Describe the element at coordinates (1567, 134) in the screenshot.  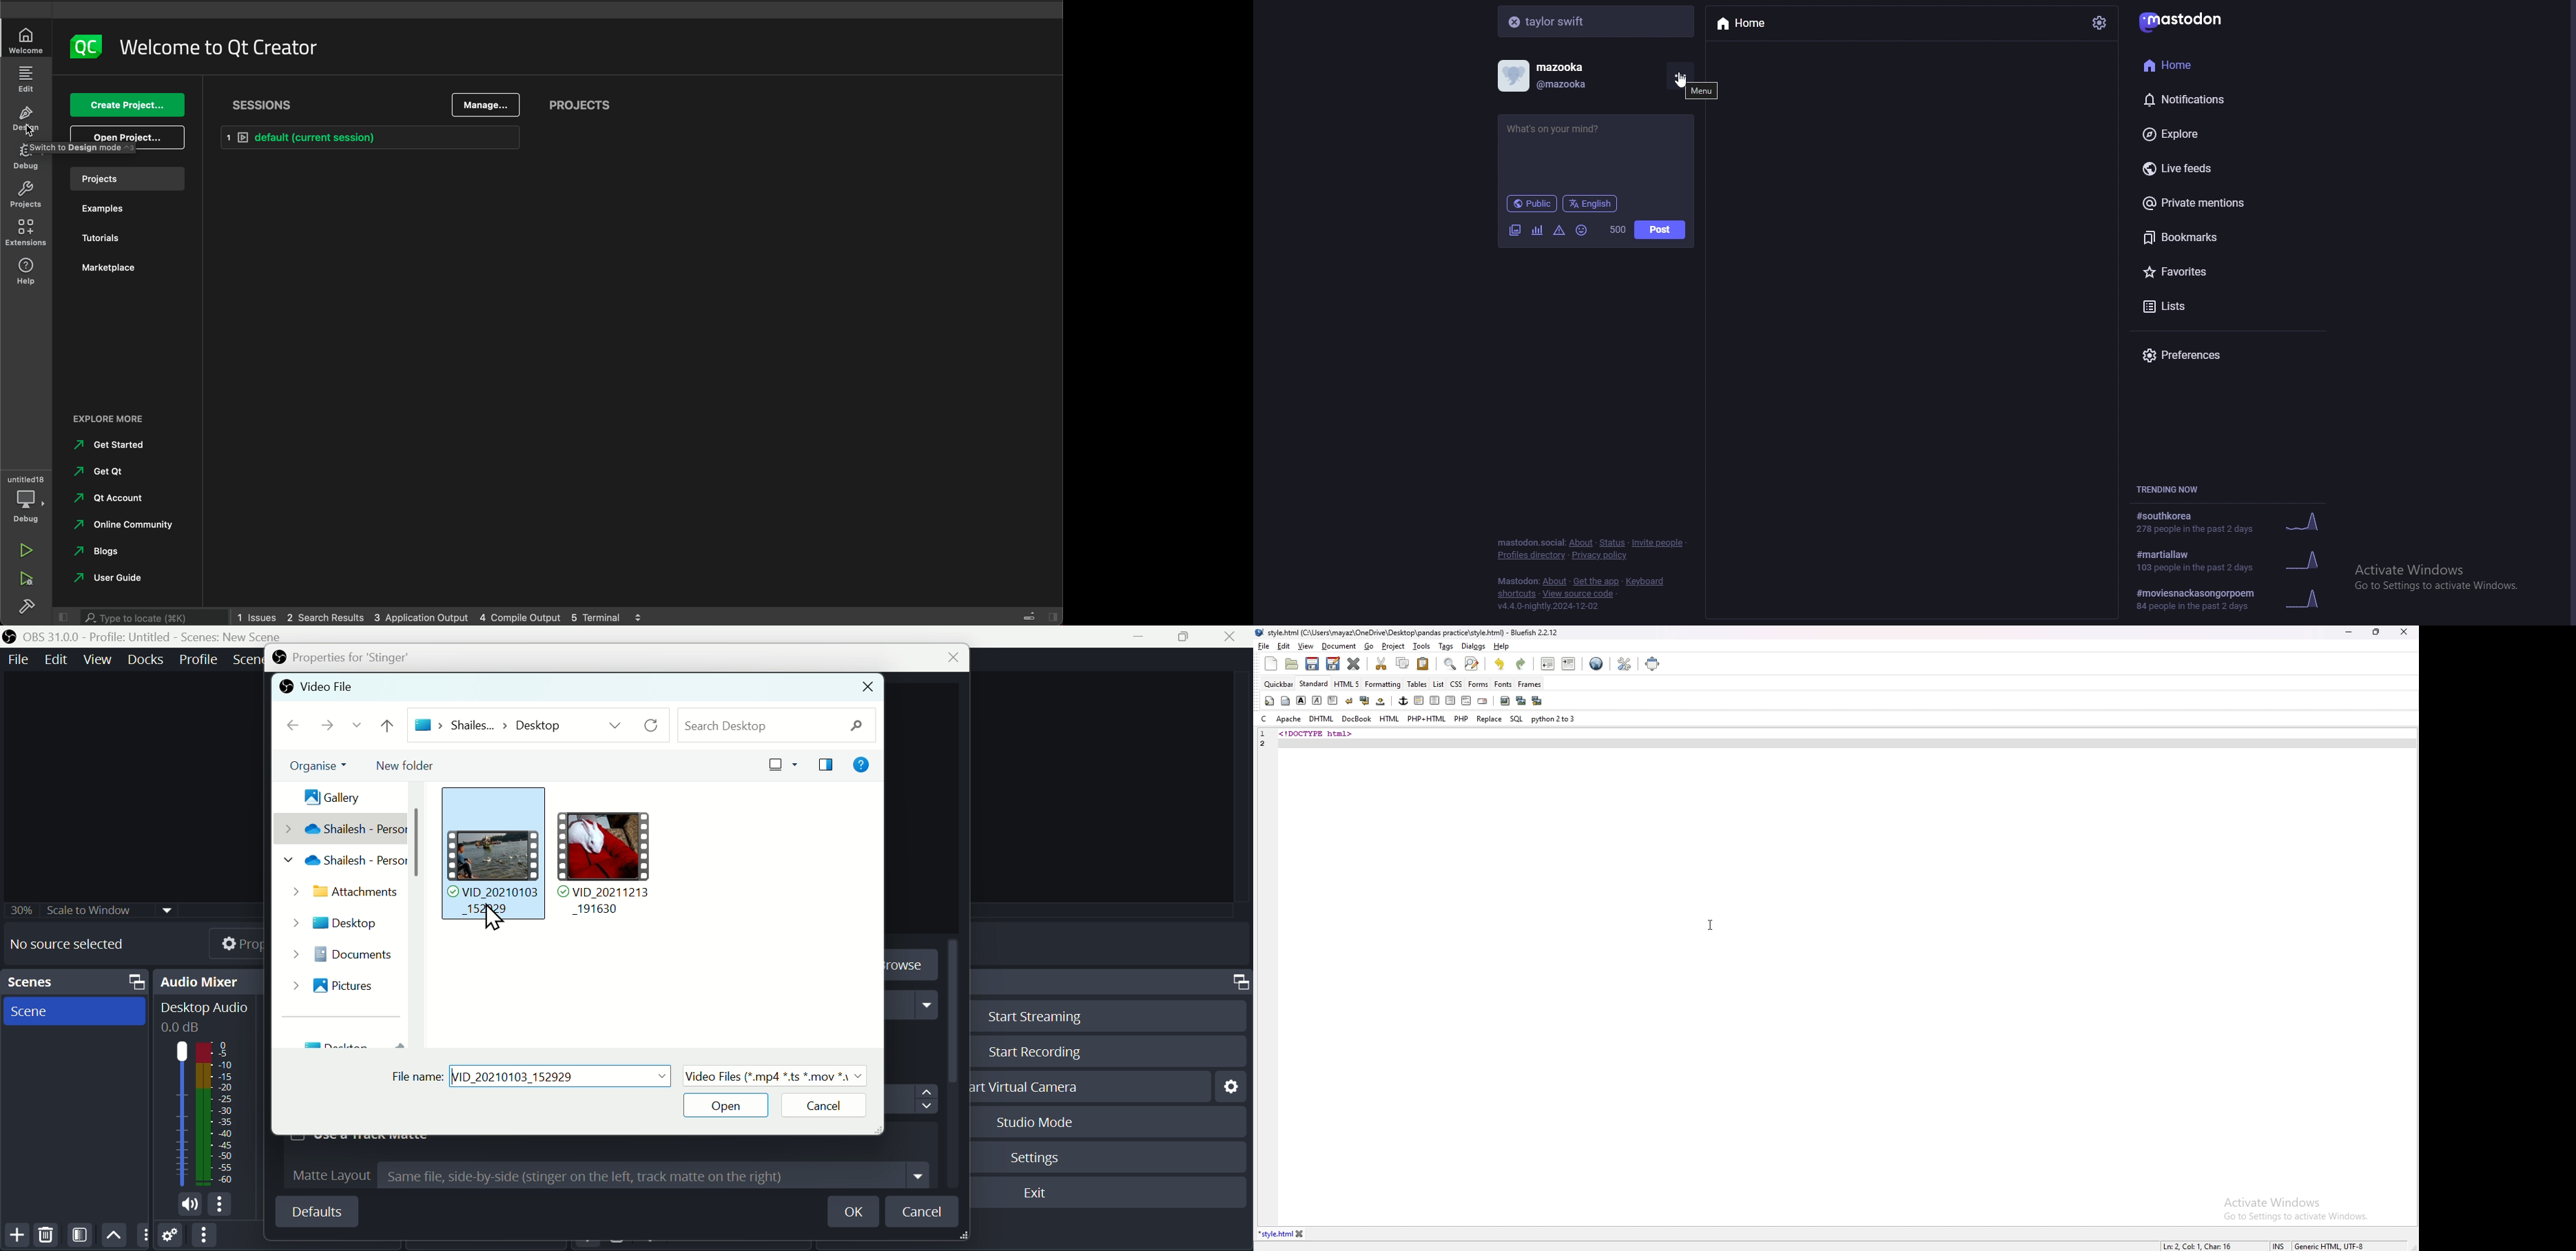
I see `status` at that location.